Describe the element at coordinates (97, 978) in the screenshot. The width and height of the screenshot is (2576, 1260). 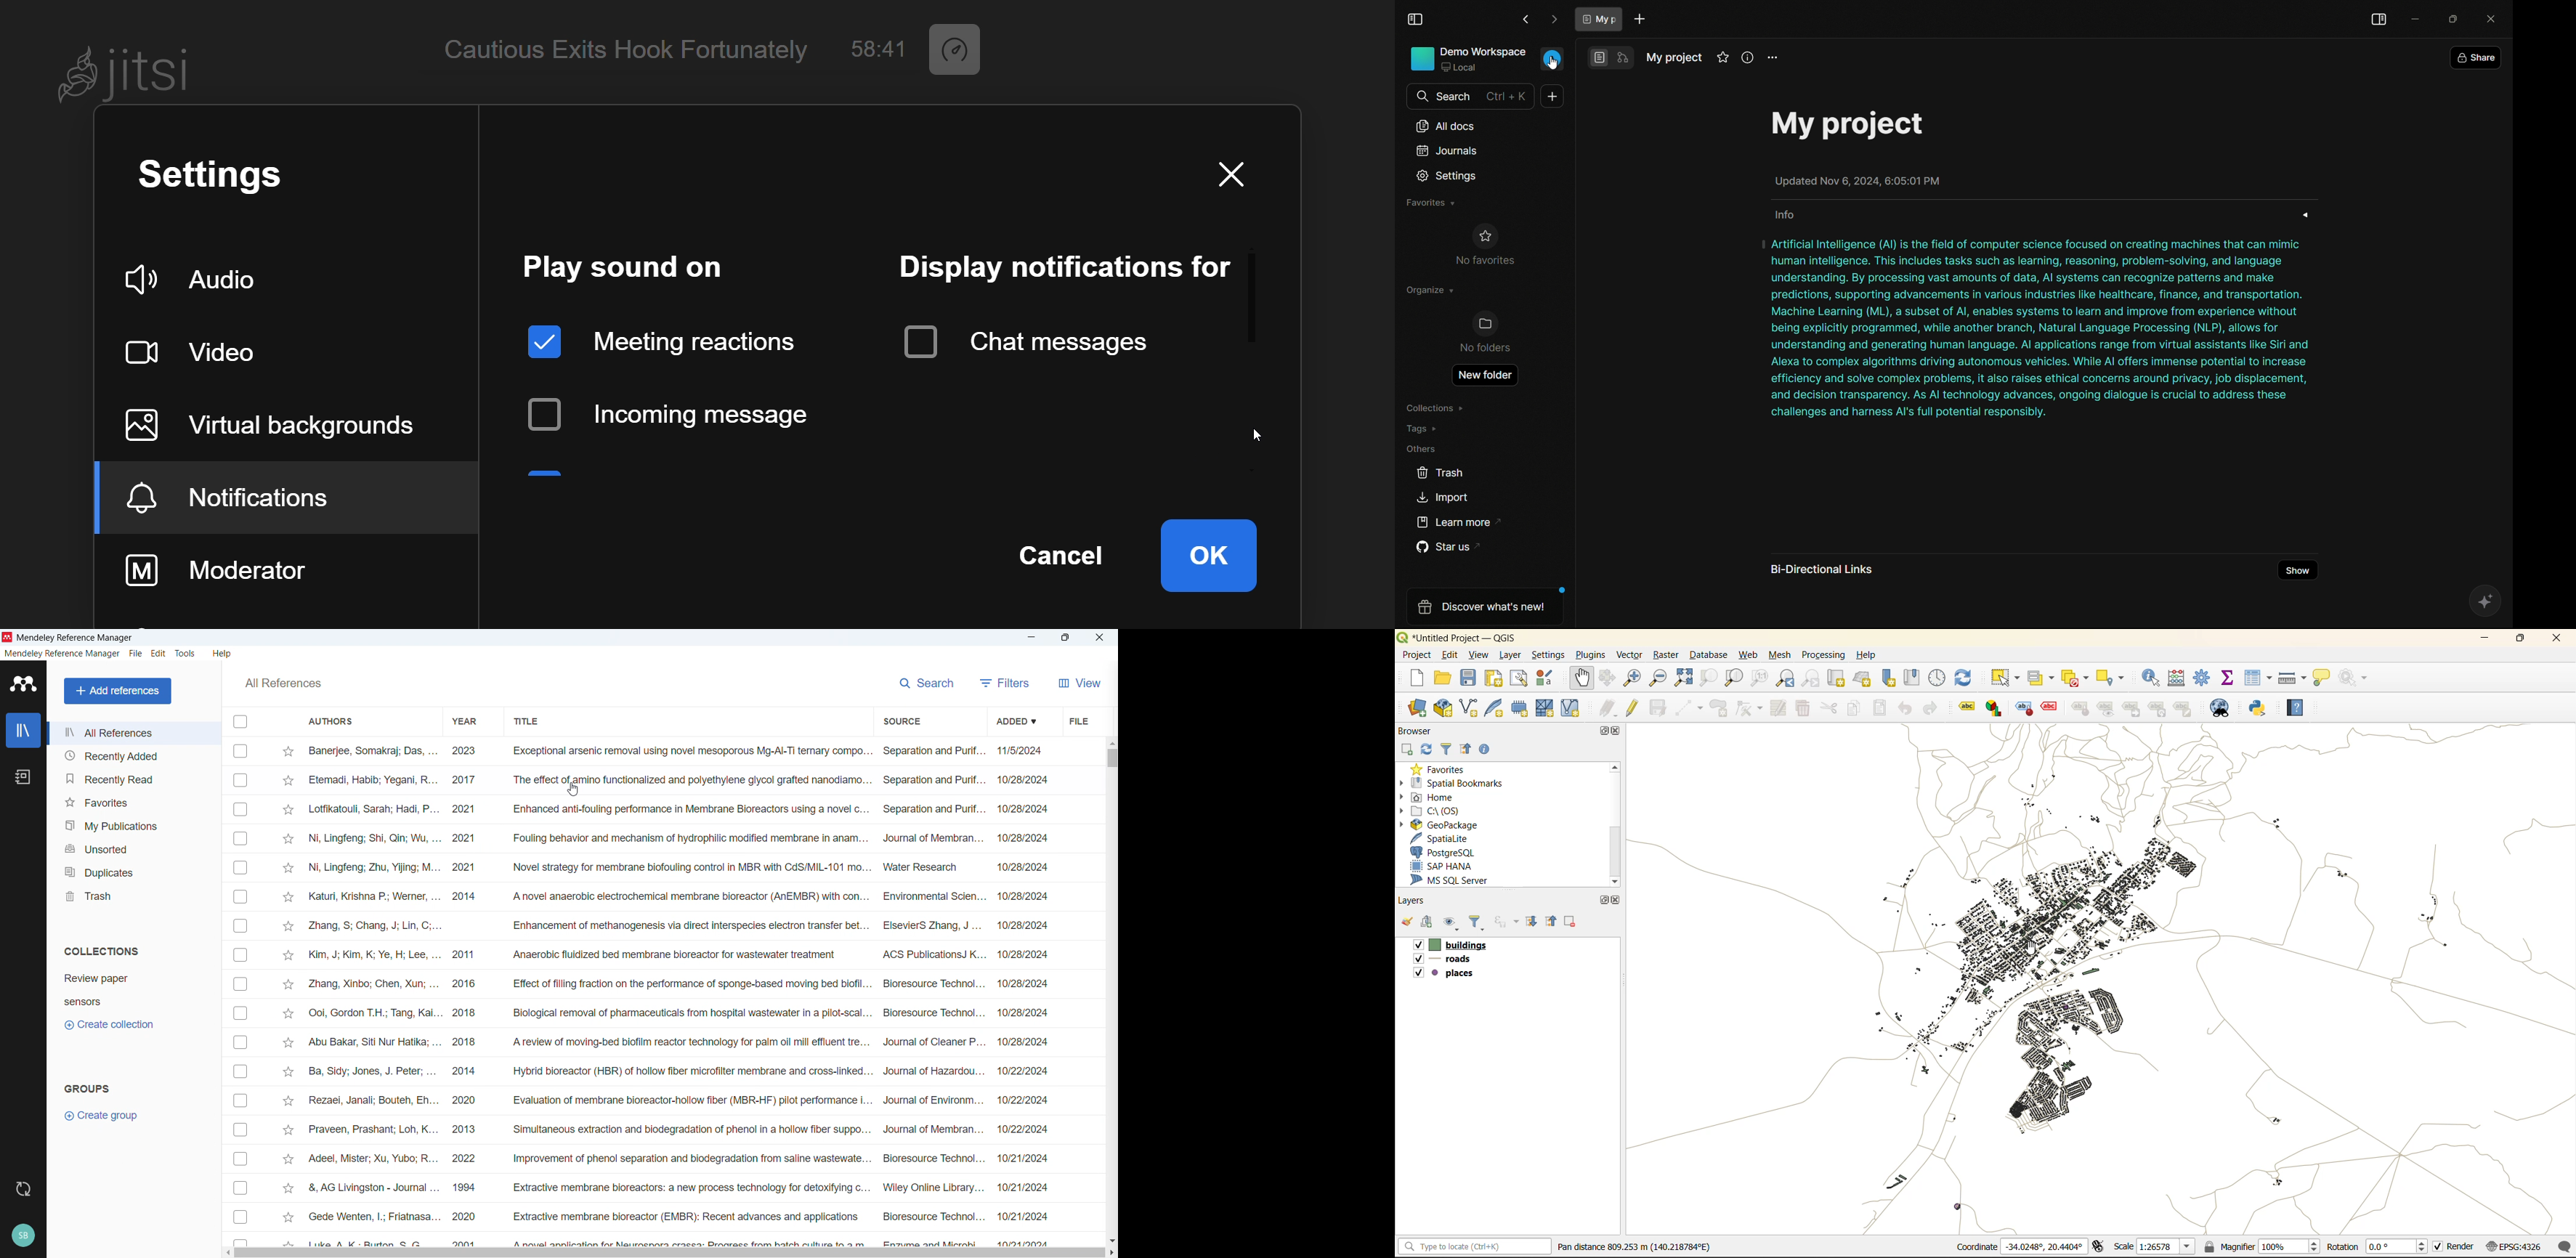
I see `Collection 1 ` at that location.